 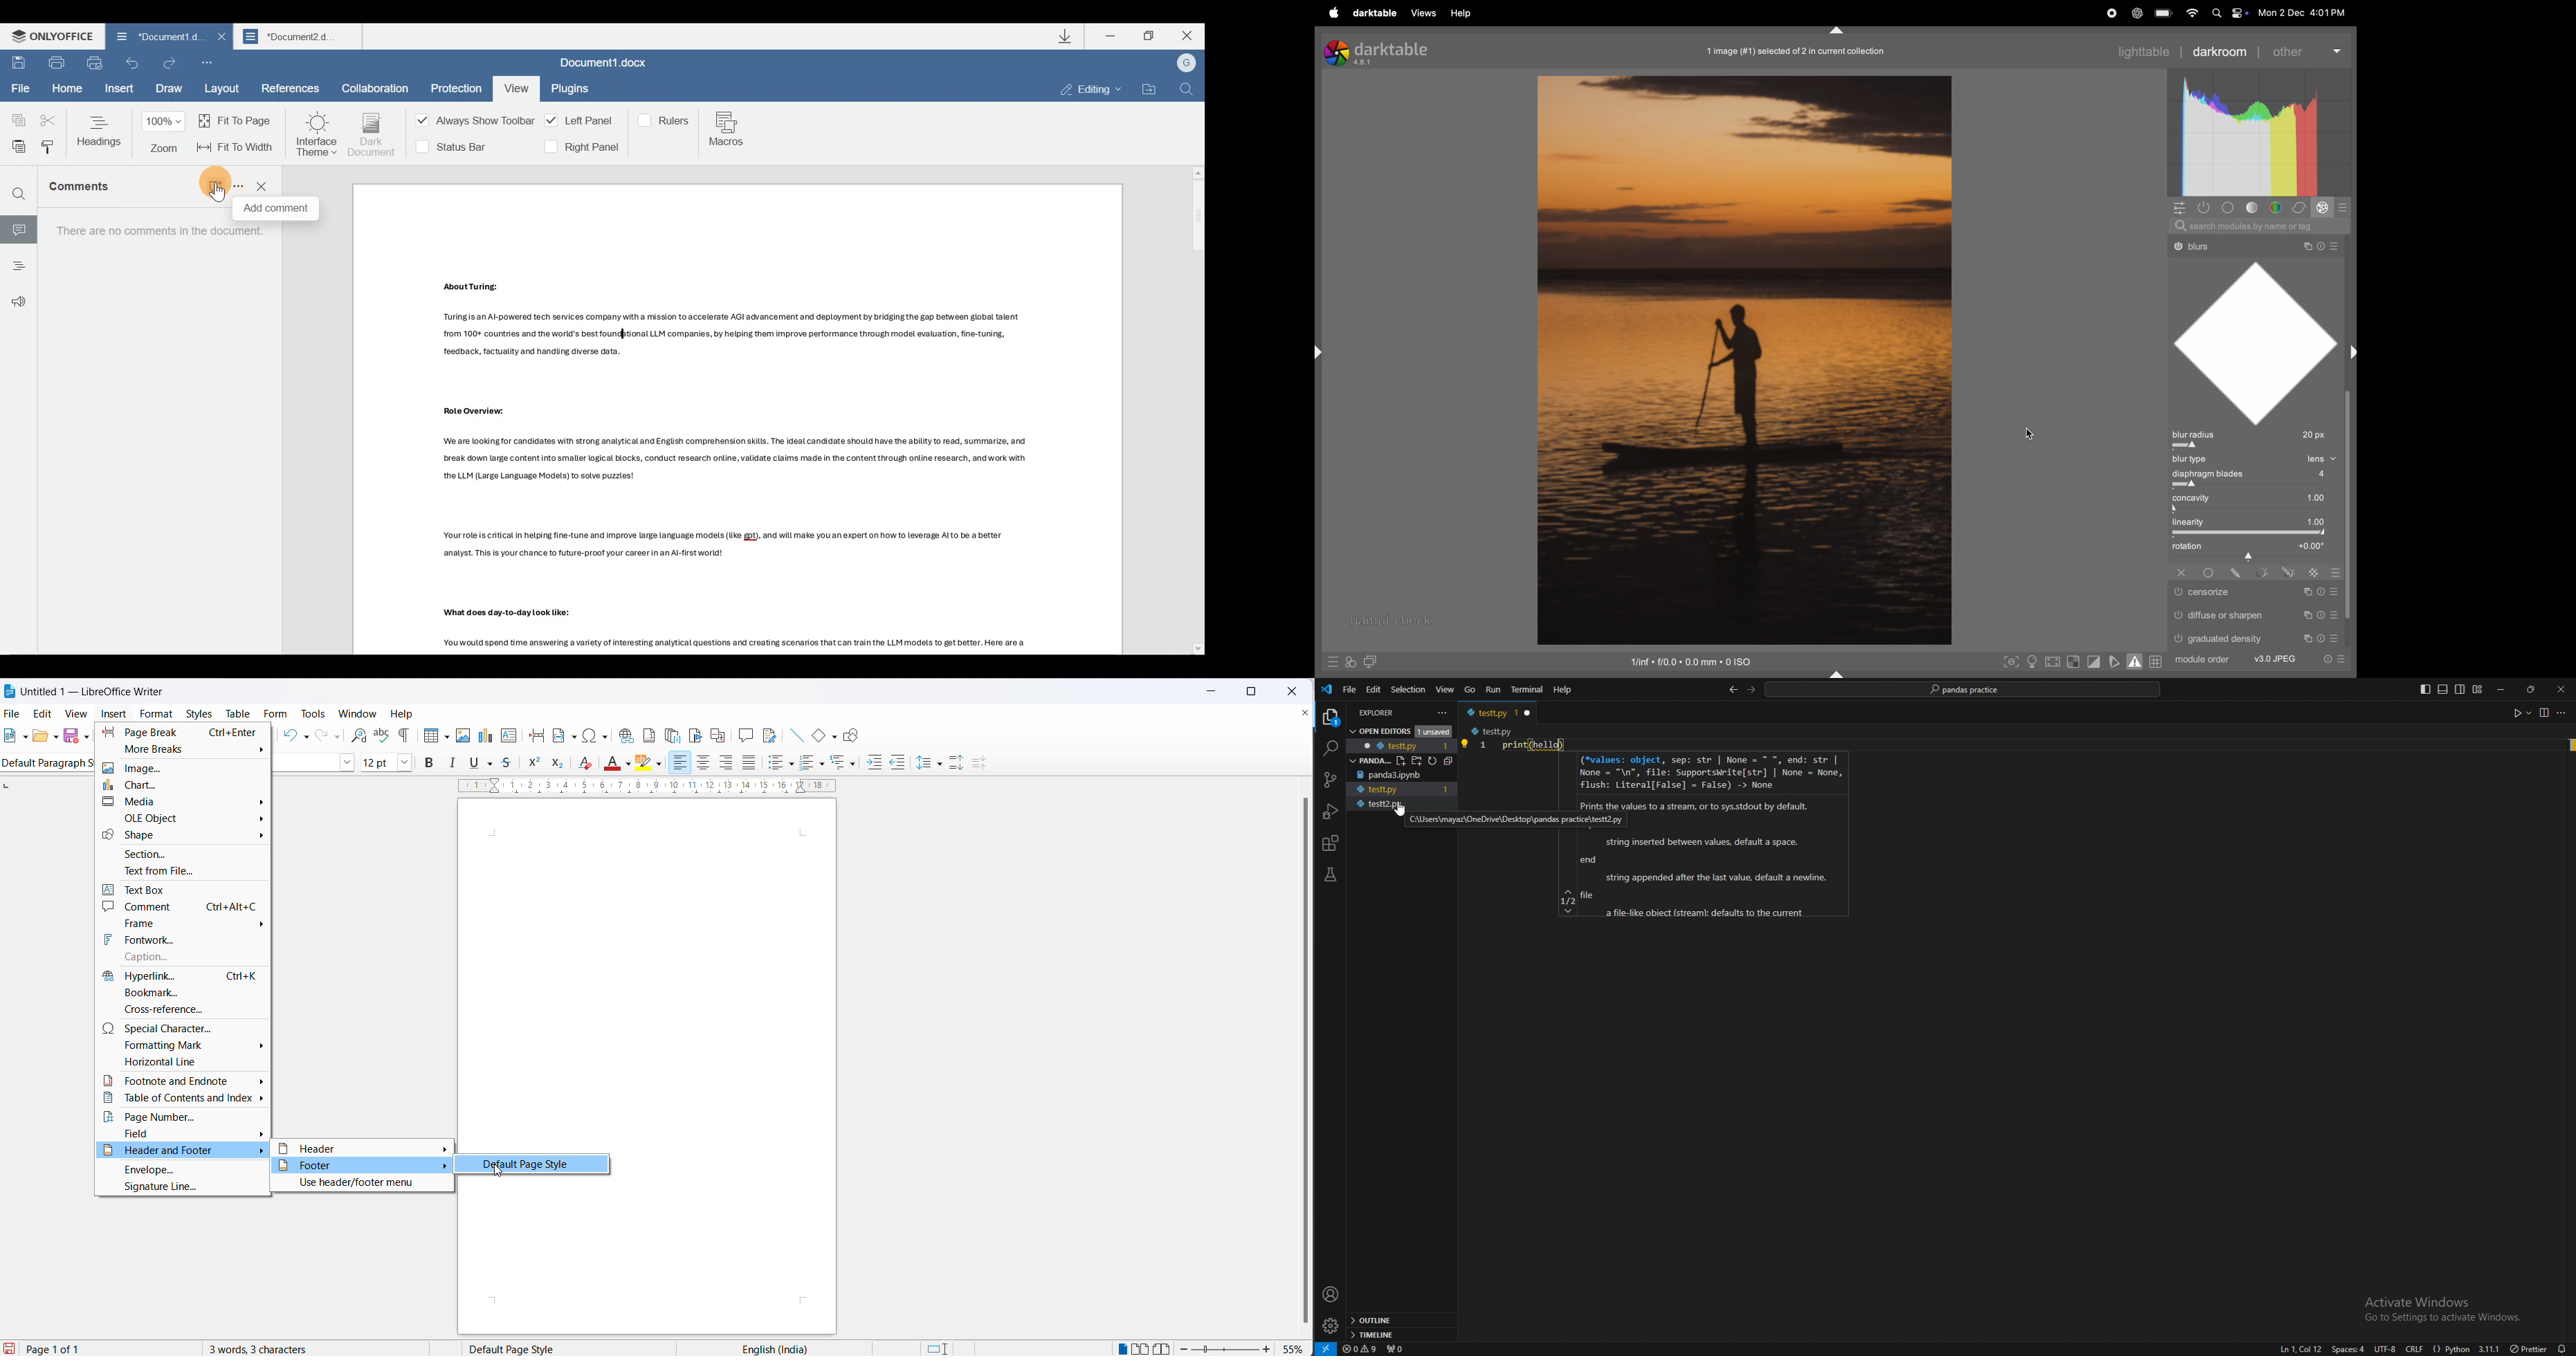 I want to click on testt.py, so click(x=1394, y=745).